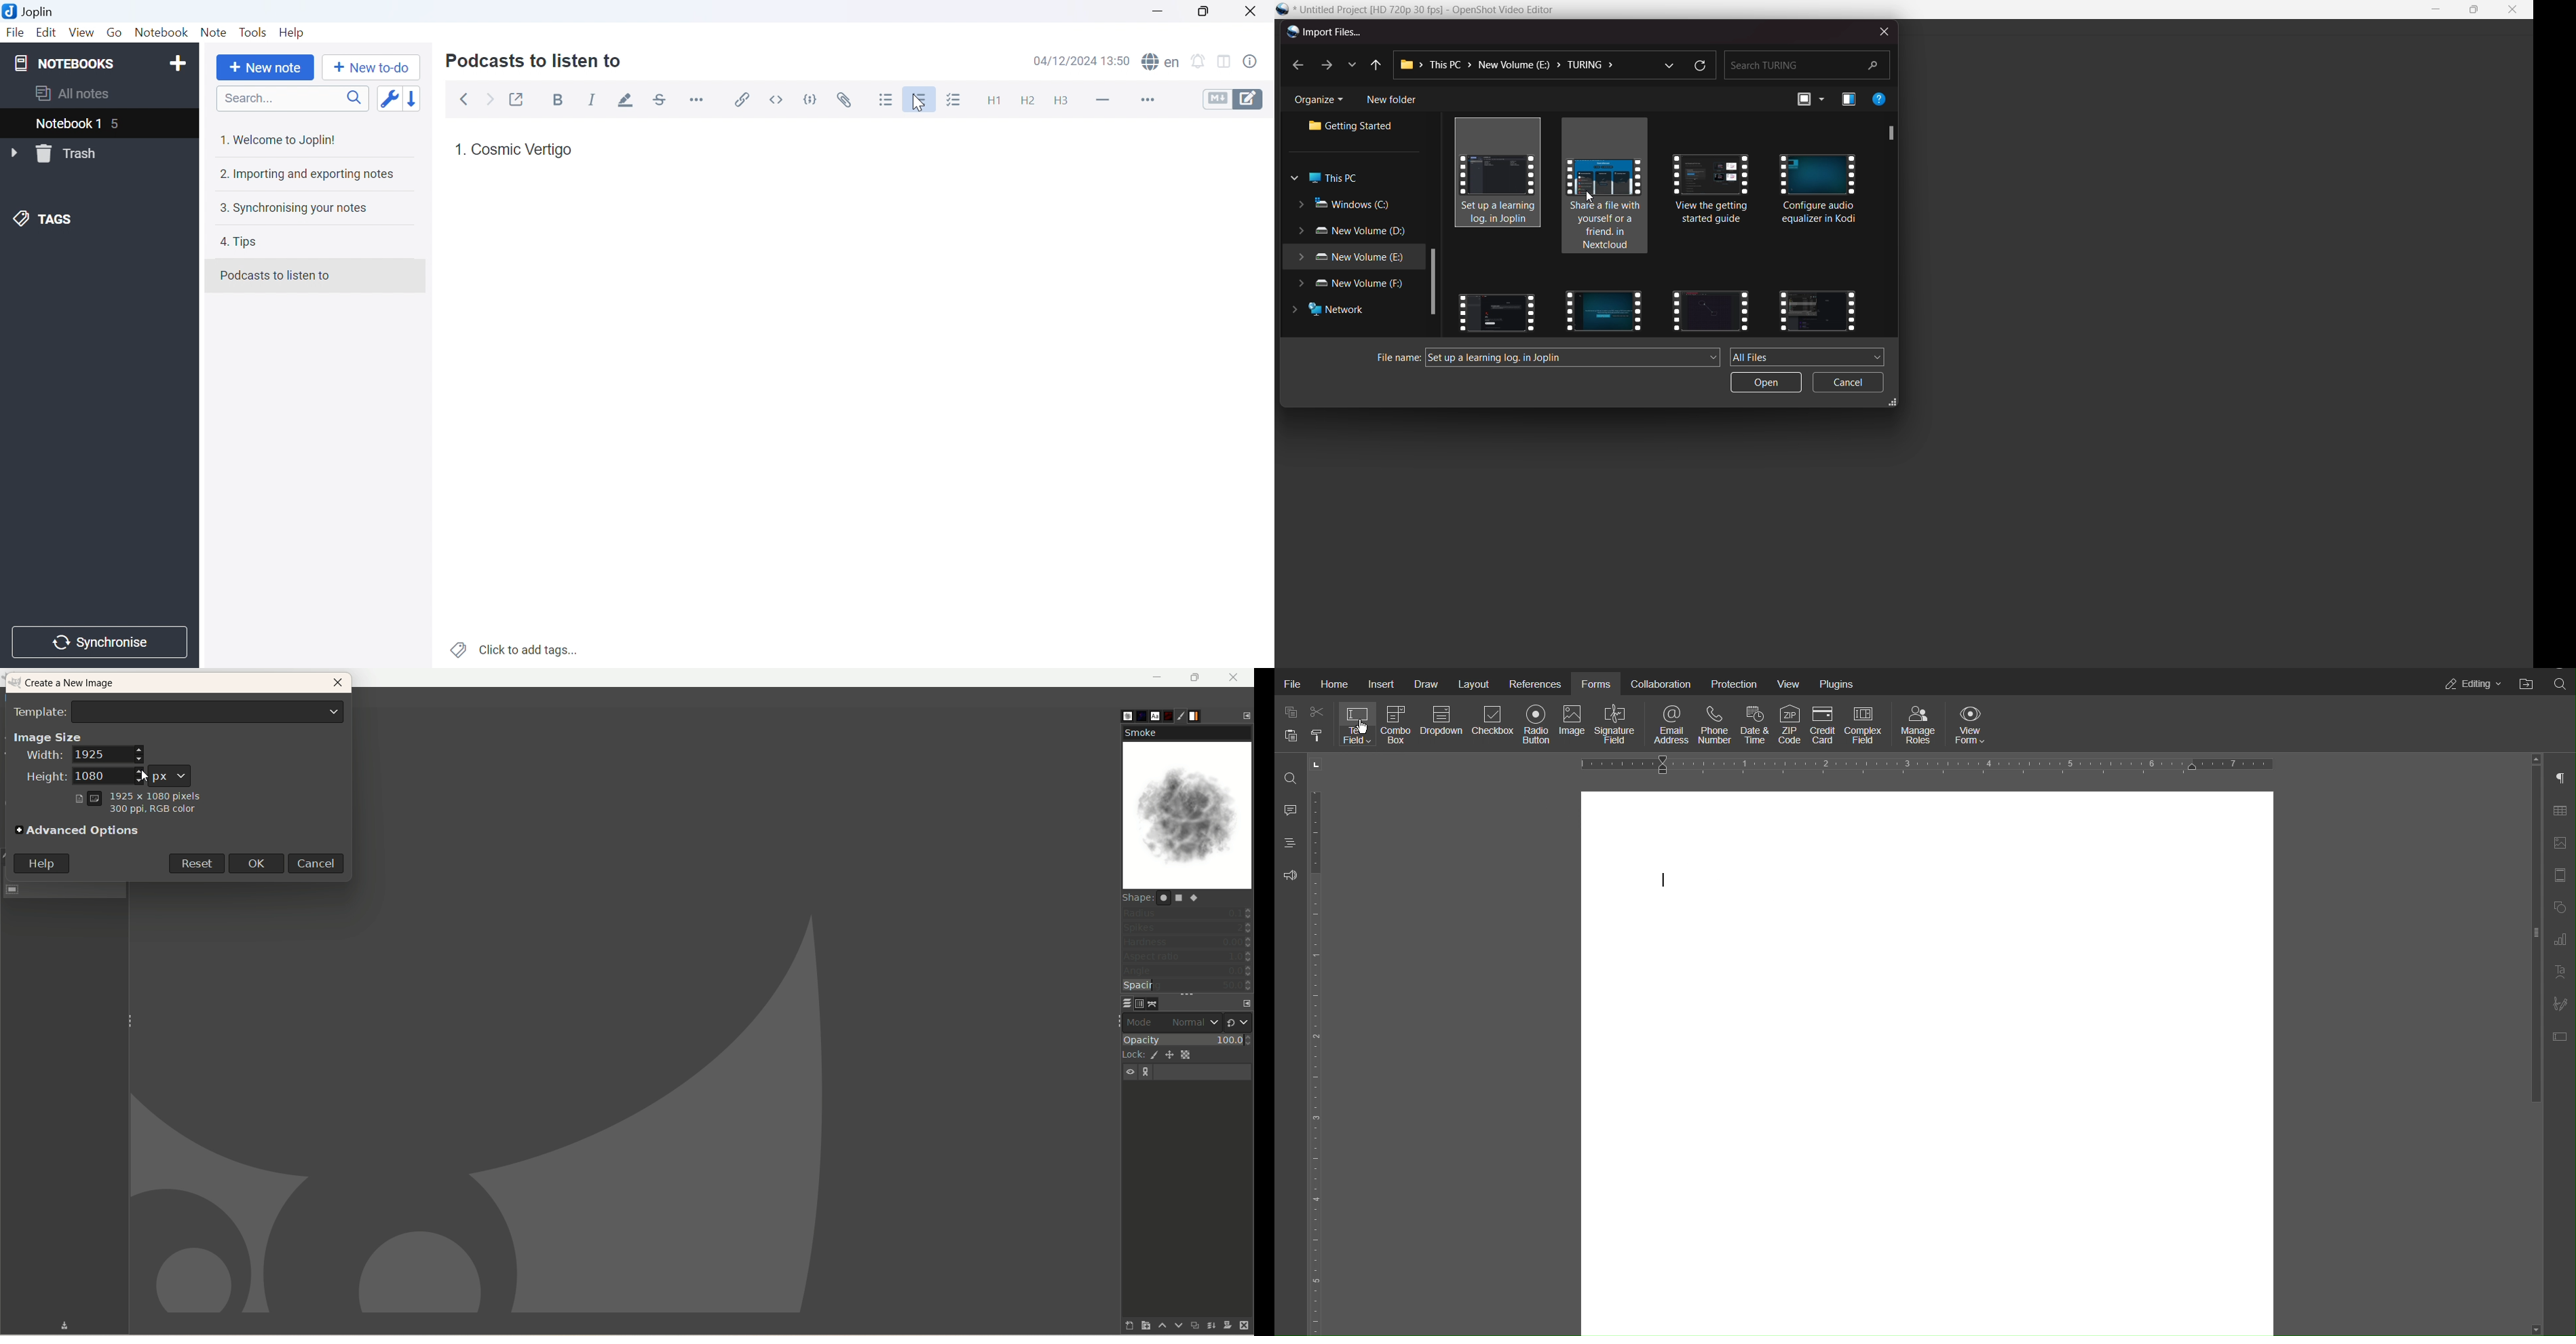 The width and height of the screenshot is (2576, 1344). Describe the element at coordinates (1225, 62) in the screenshot. I see `Toggle editor layout` at that location.